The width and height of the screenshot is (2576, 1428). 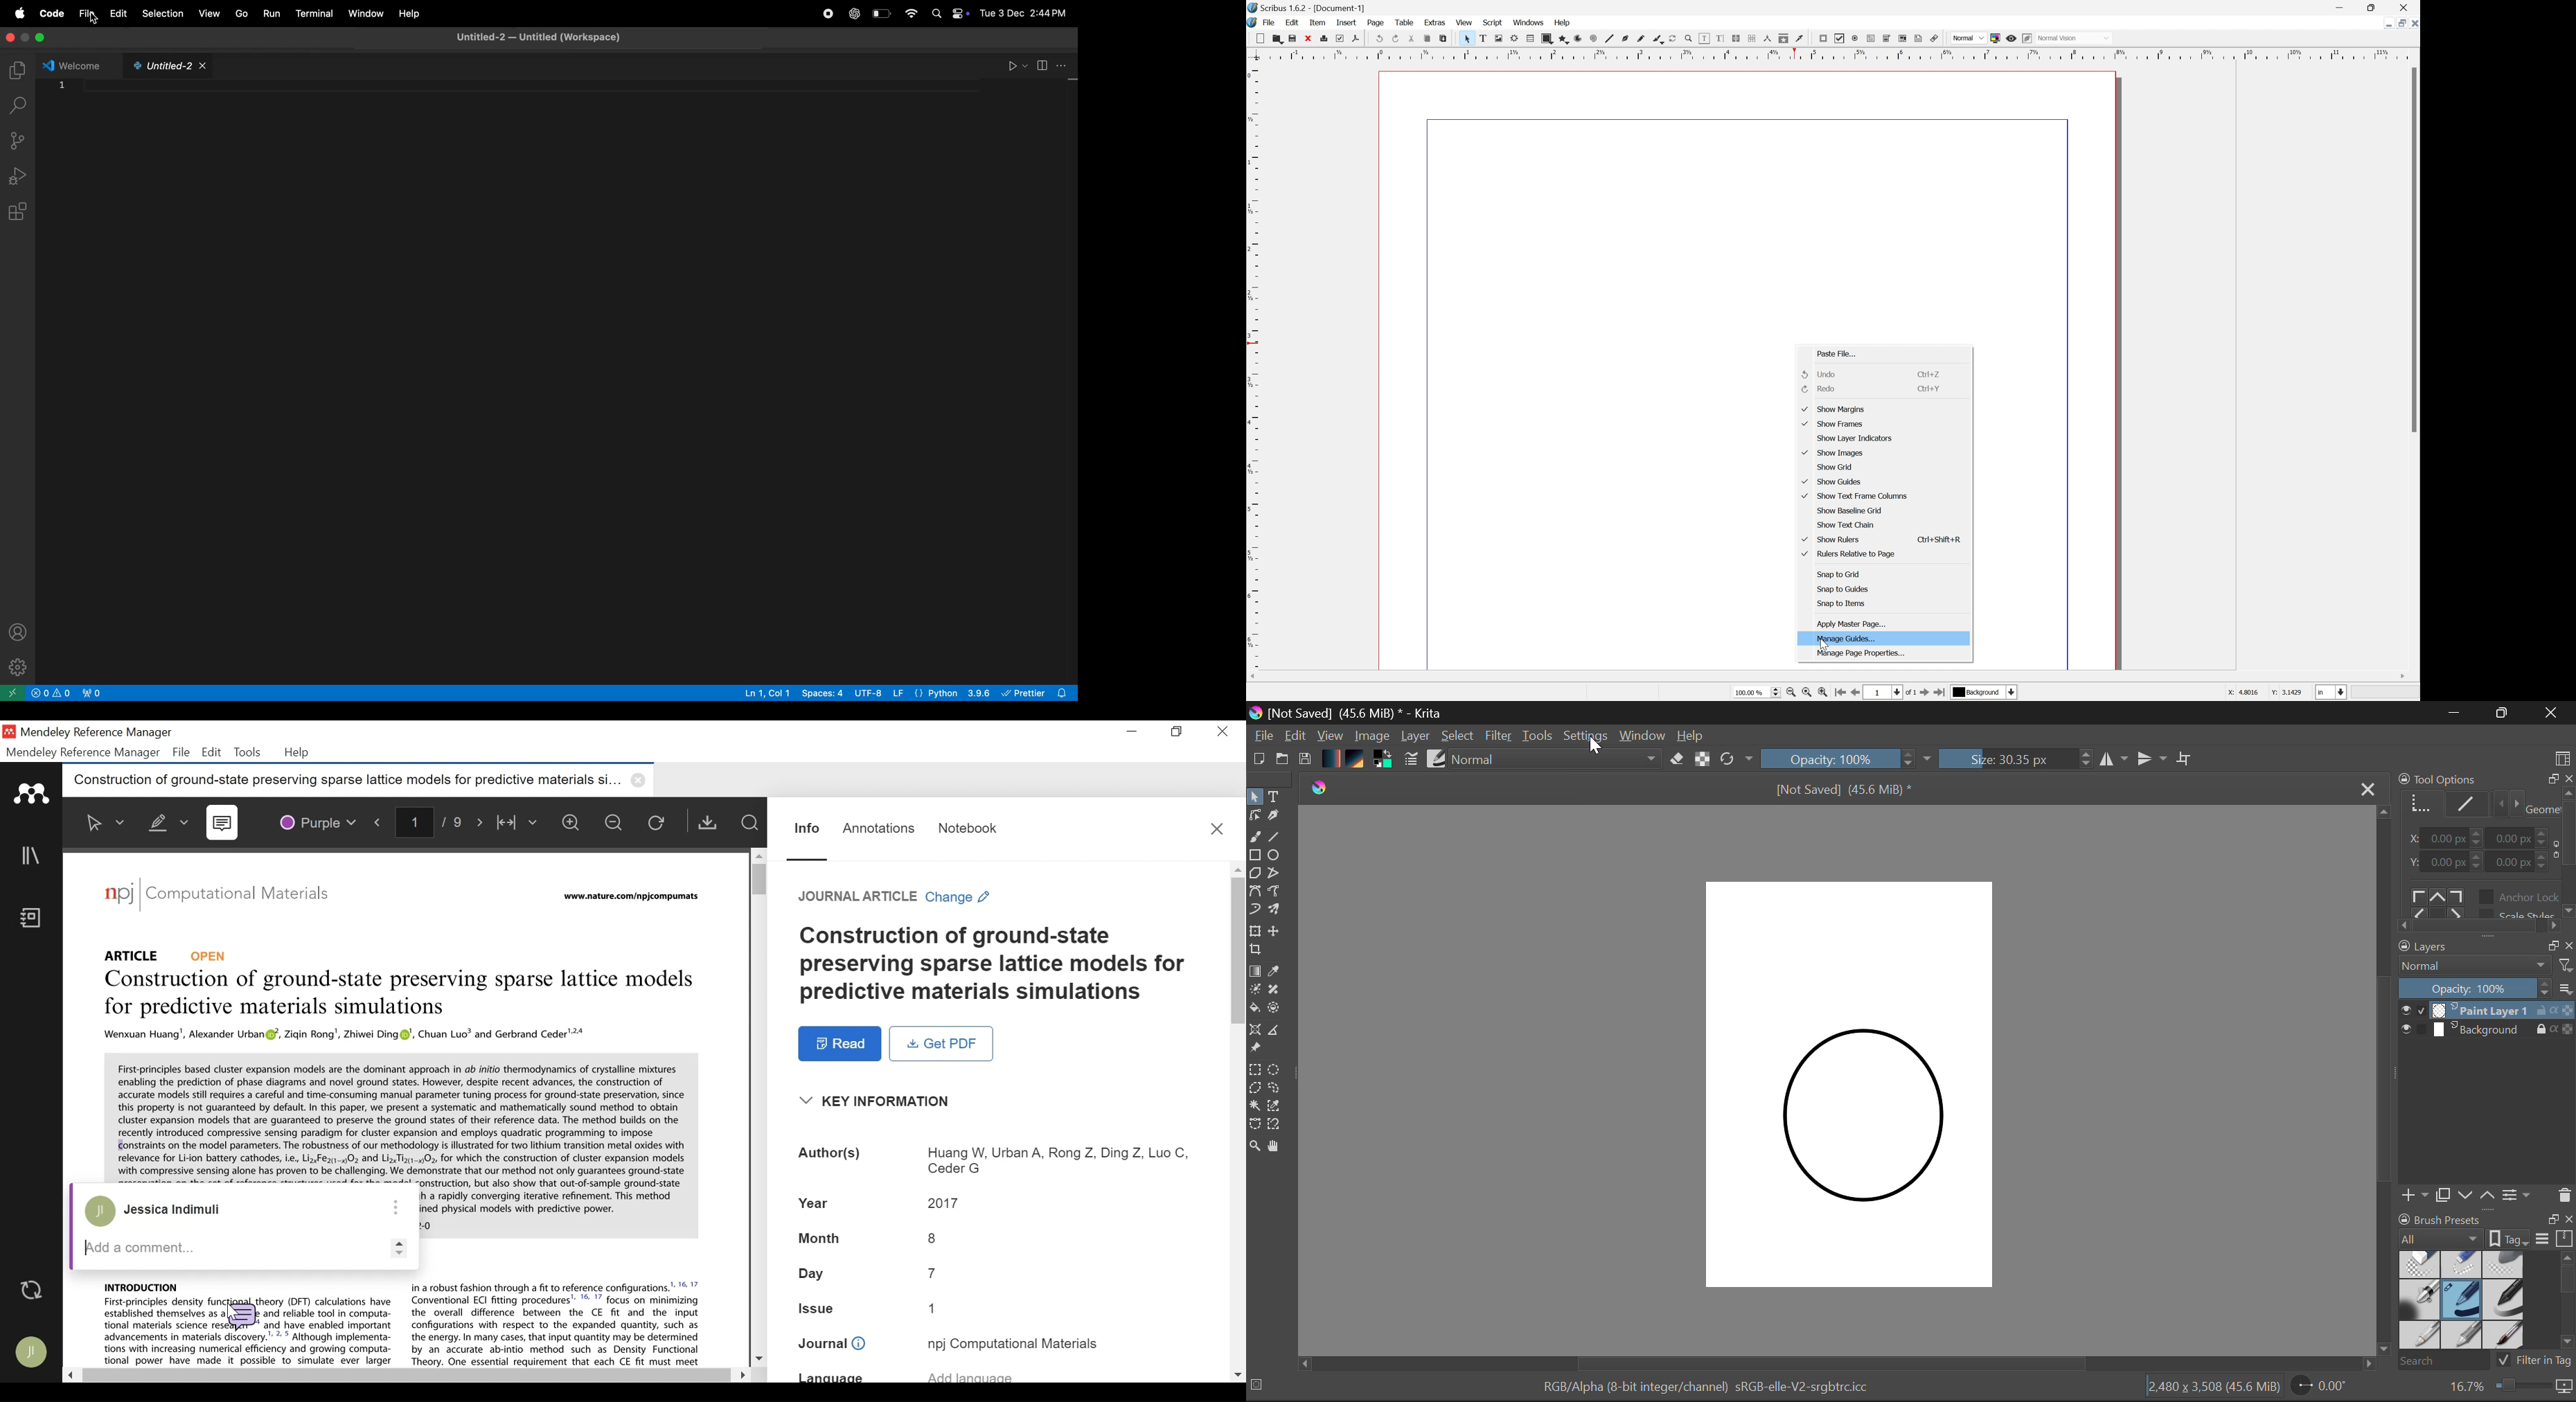 I want to click on go to first page, so click(x=1840, y=692).